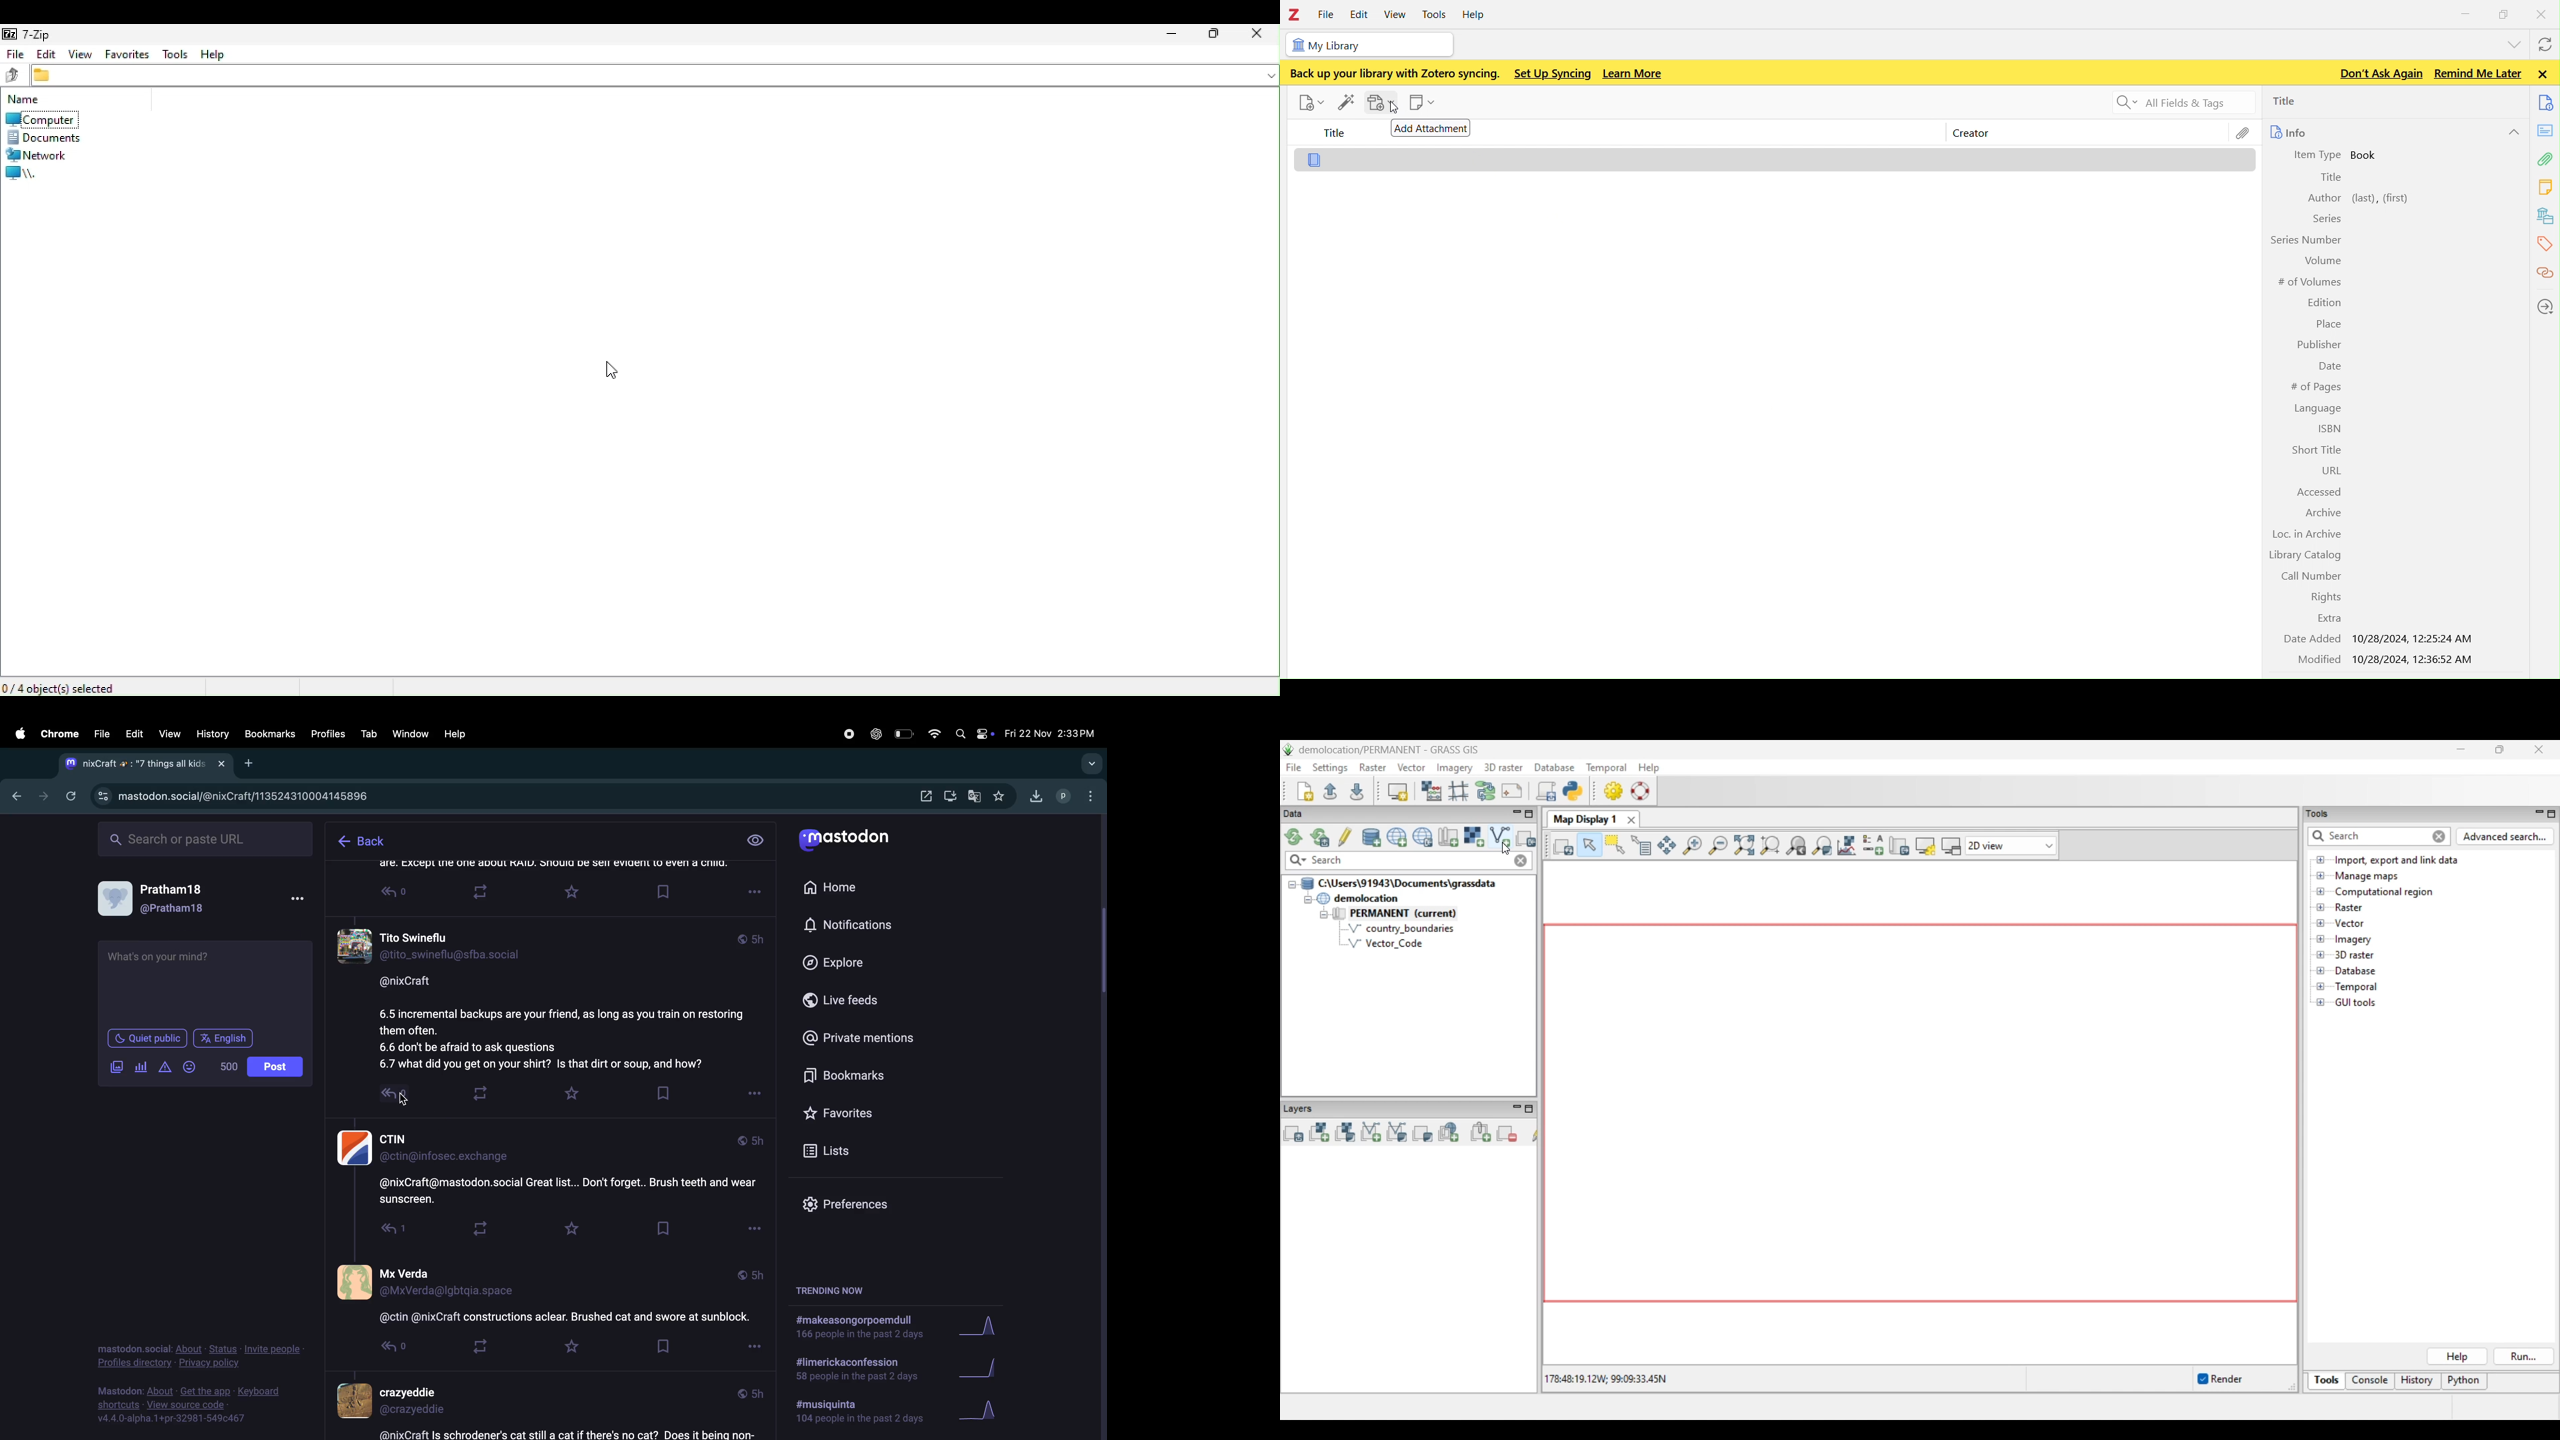 The height and width of the screenshot is (1456, 2576). I want to click on read, so click(383, 1100).